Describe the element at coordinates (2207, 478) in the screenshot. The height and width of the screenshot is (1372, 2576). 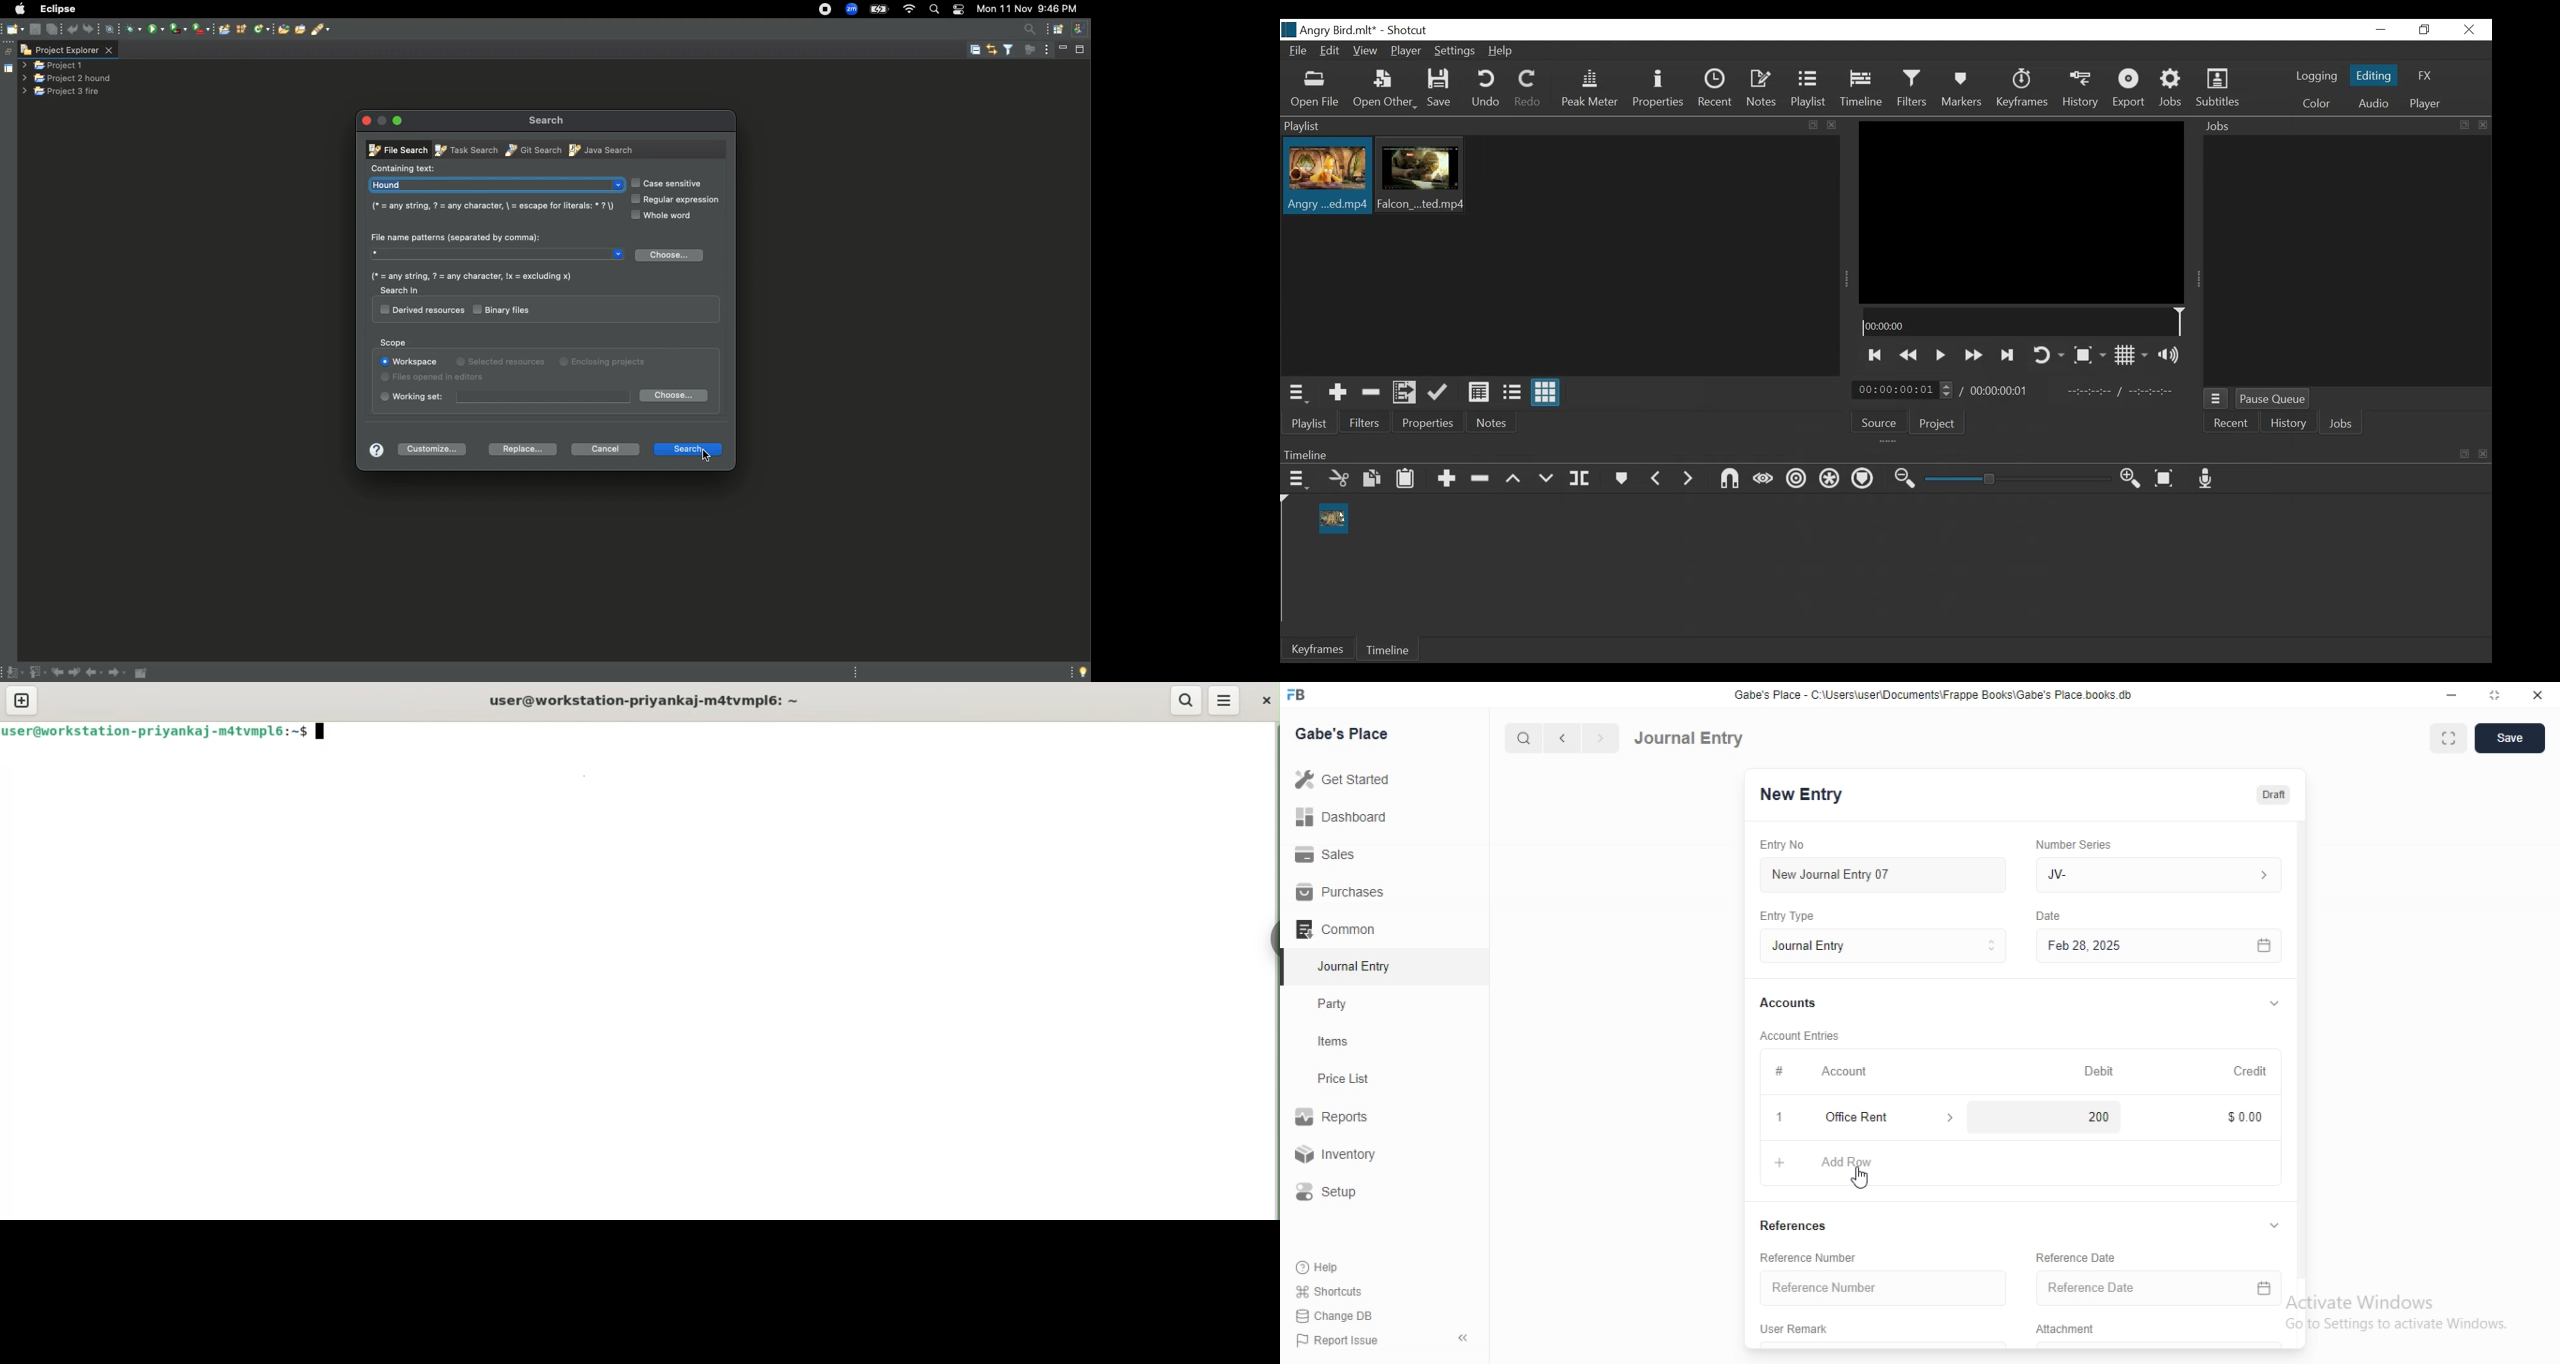
I see `Record audio` at that location.